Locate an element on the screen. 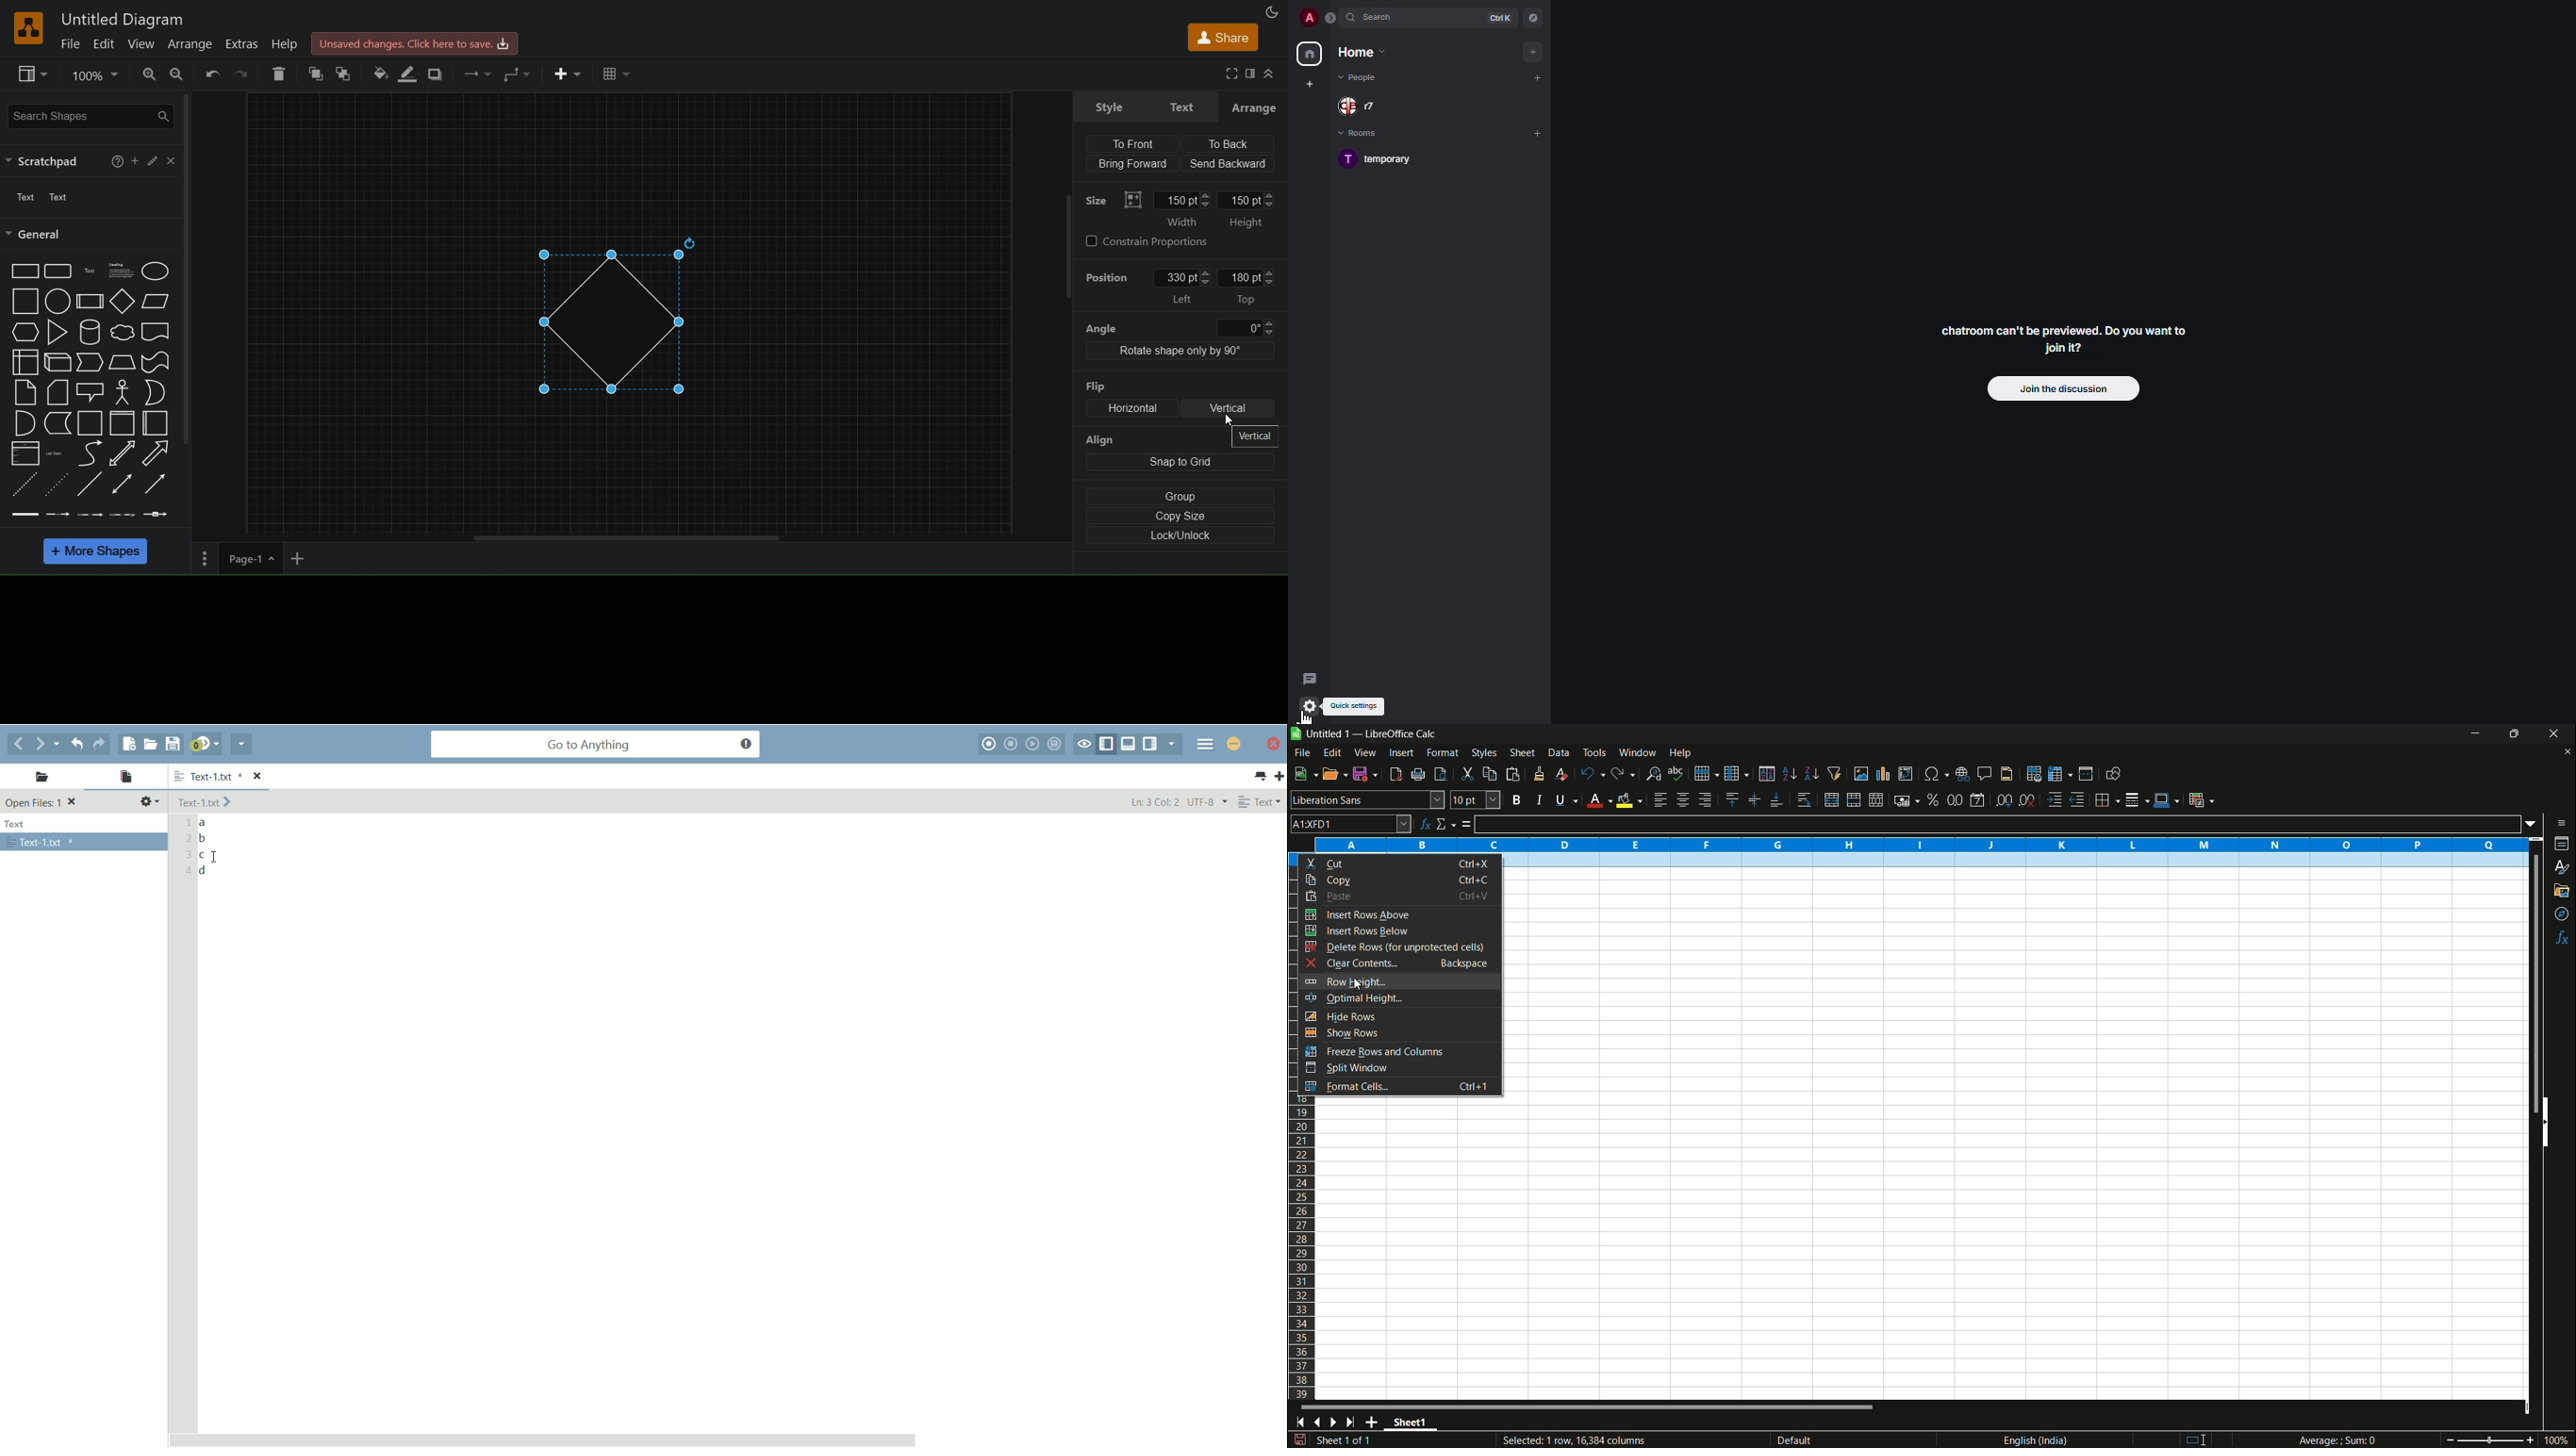 This screenshot has height=1456, width=2576. insert rows below is located at coordinates (1397, 930).